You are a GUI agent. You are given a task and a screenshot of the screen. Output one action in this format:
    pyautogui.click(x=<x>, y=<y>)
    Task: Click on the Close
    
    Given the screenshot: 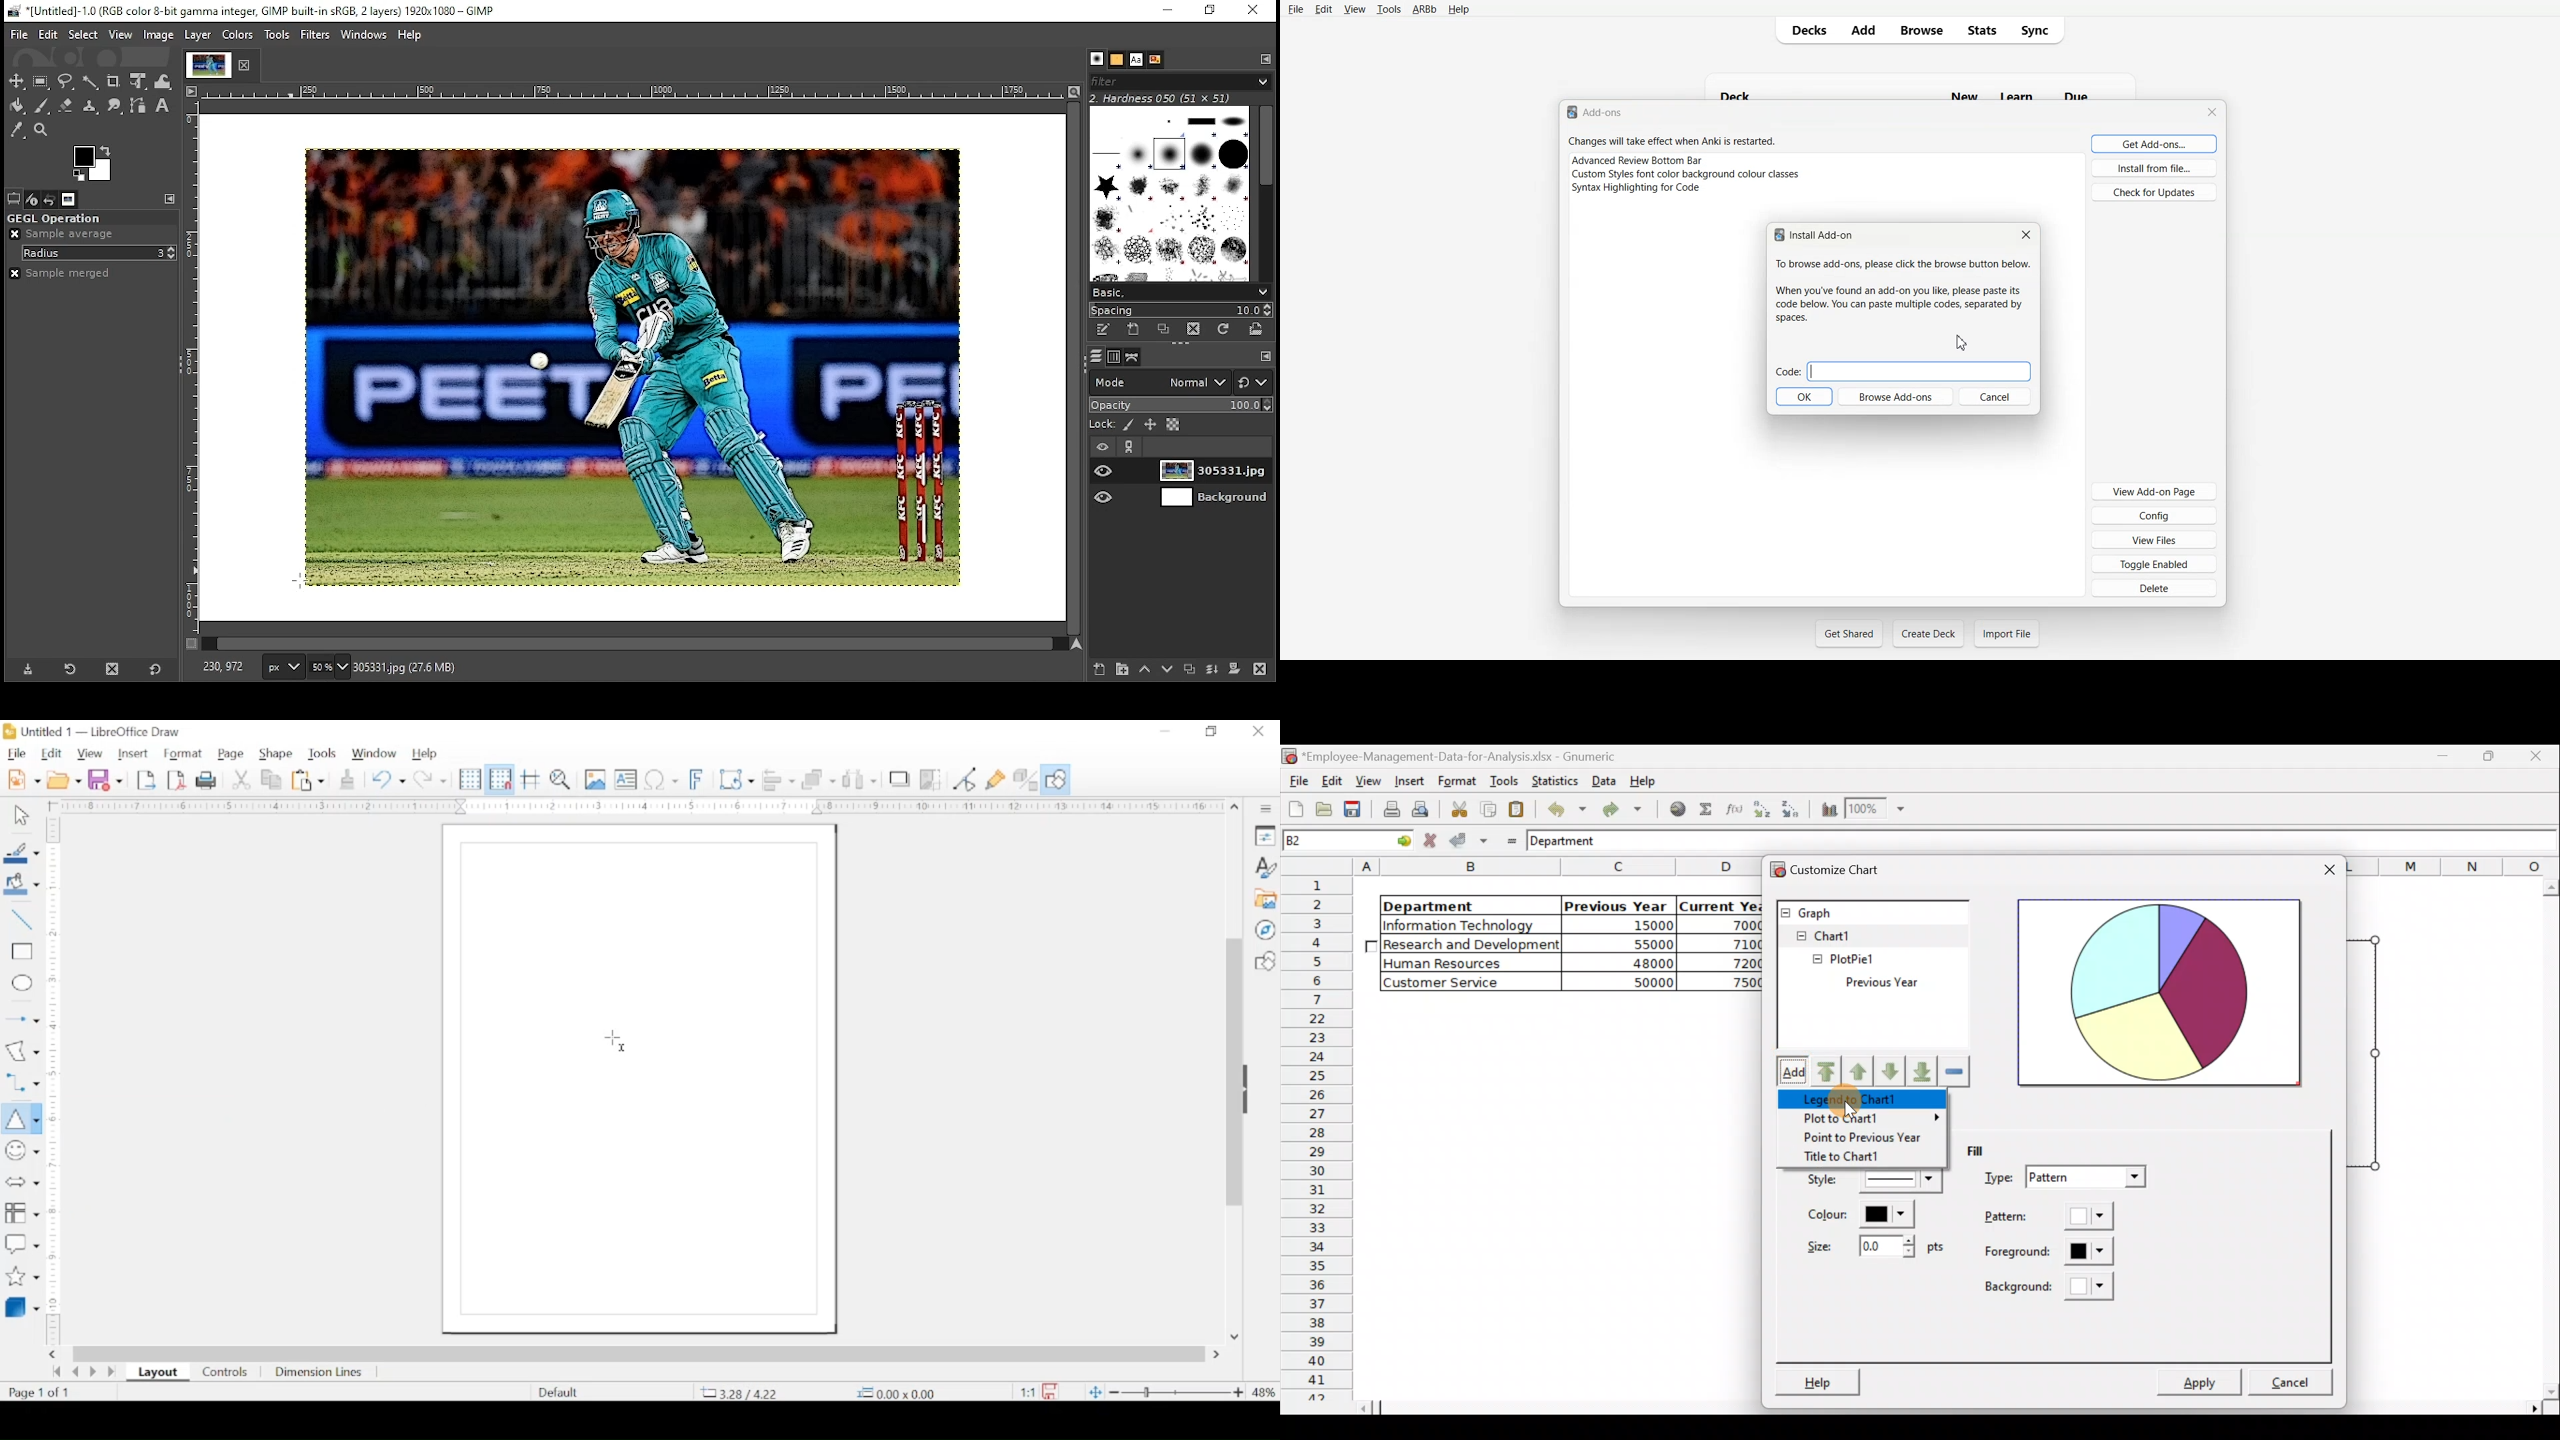 What is the action you would take?
    pyautogui.click(x=2211, y=111)
    